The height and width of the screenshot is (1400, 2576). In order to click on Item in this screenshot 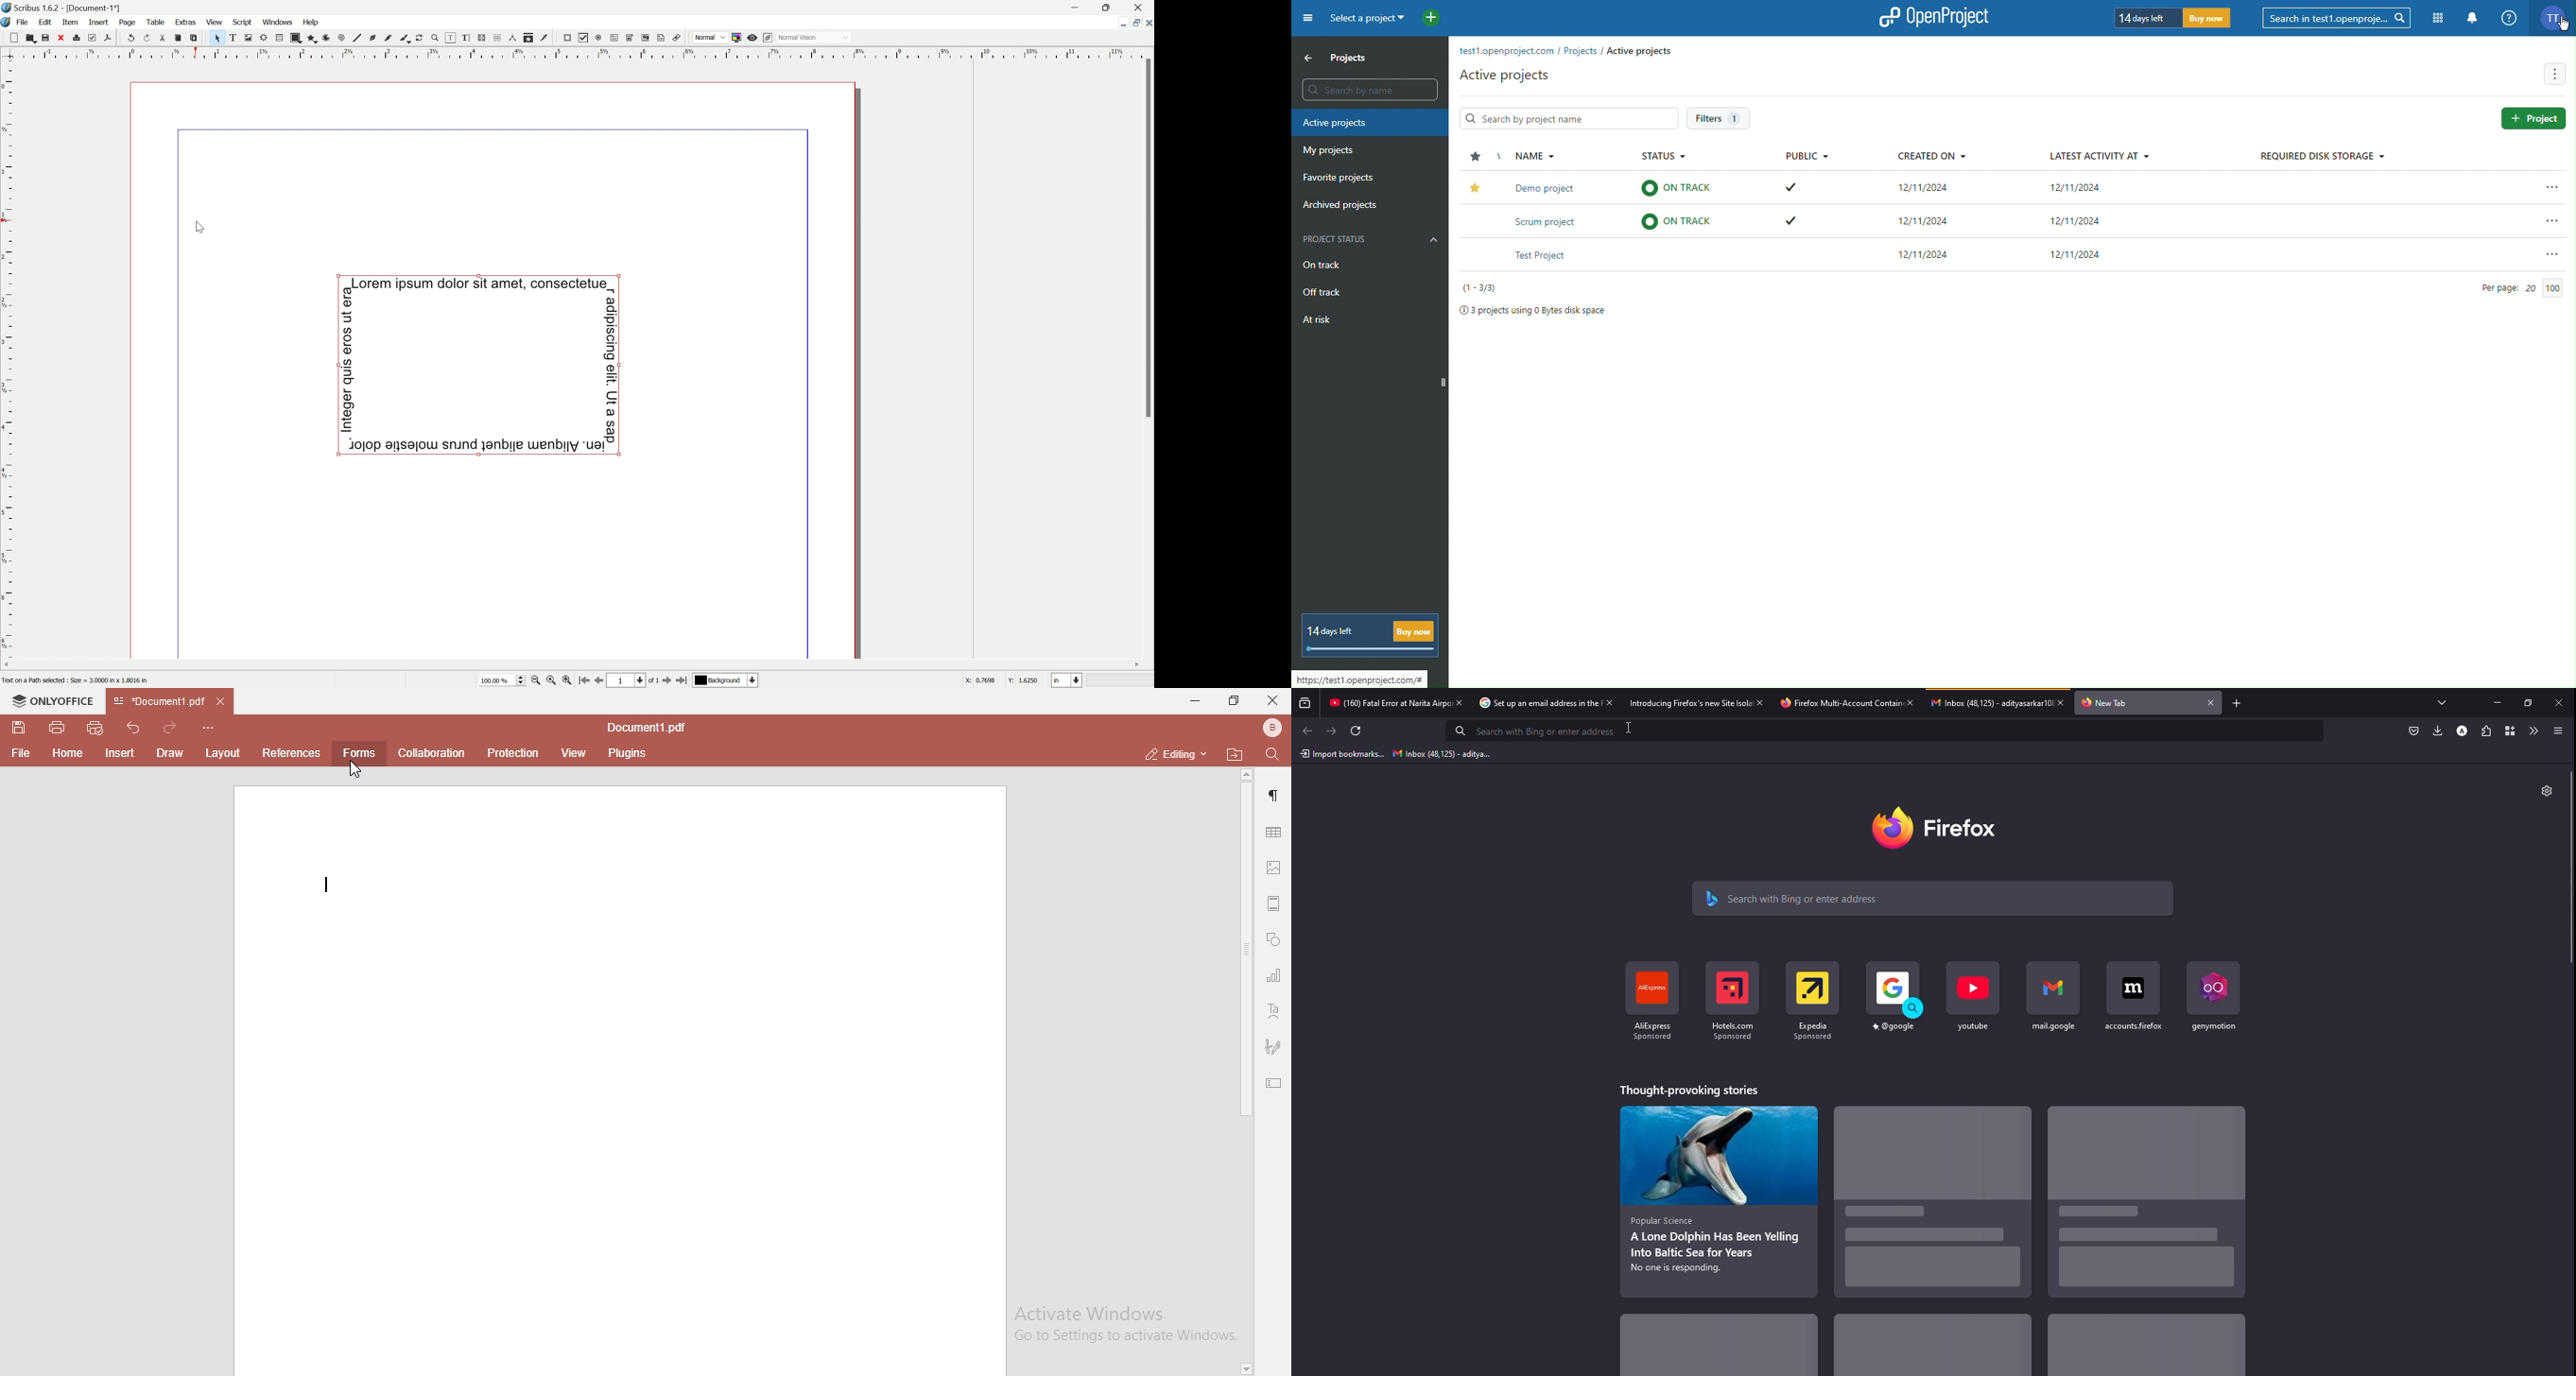, I will do `click(69, 22)`.